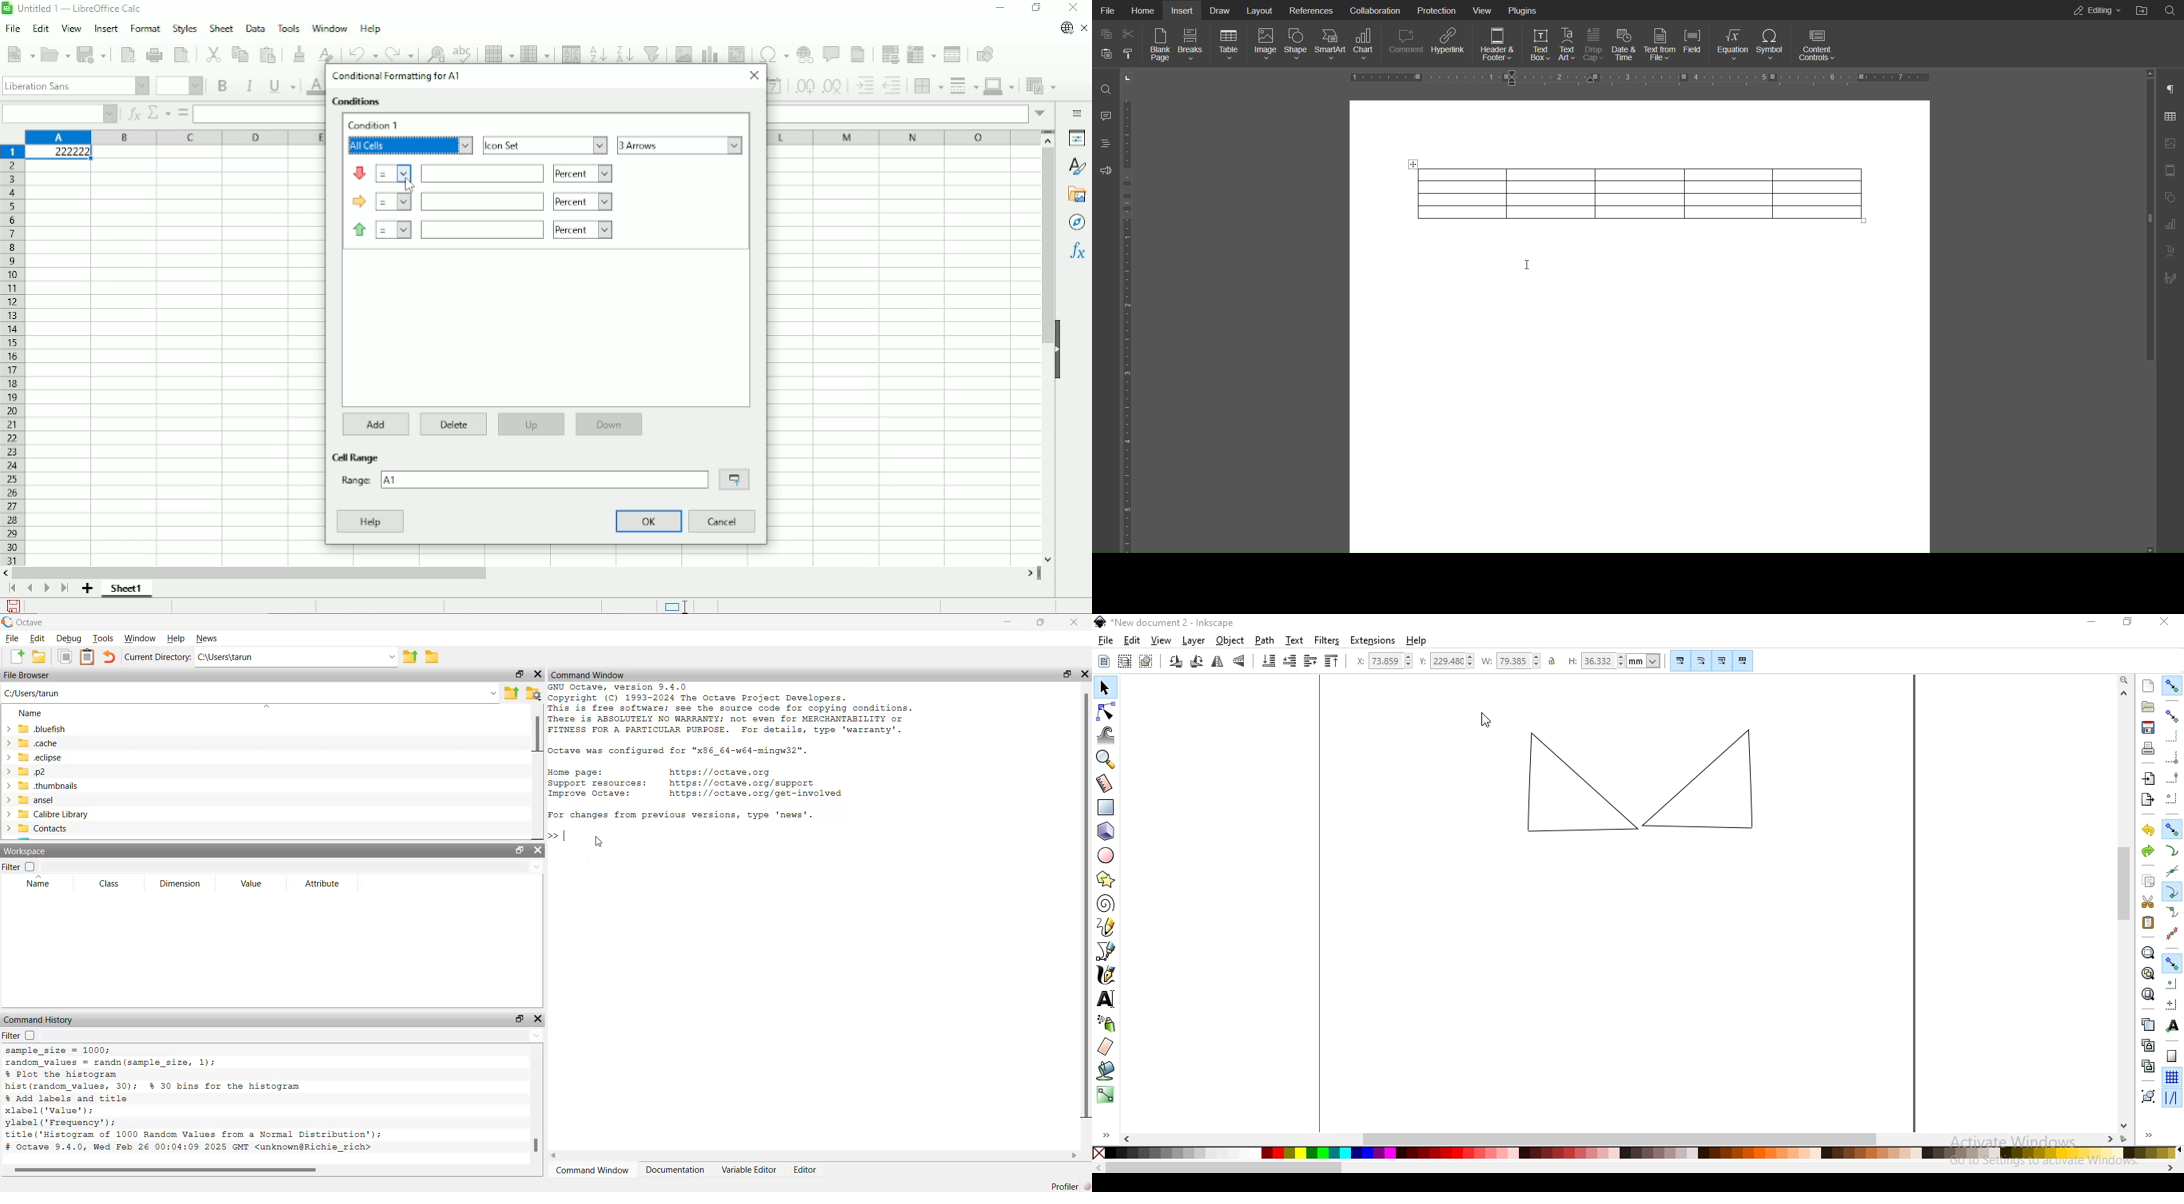 The height and width of the screenshot is (1204, 2184). What do you see at coordinates (1511, 660) in the screenshot?
I see `width of selection` at bounding box center [1511, 660].